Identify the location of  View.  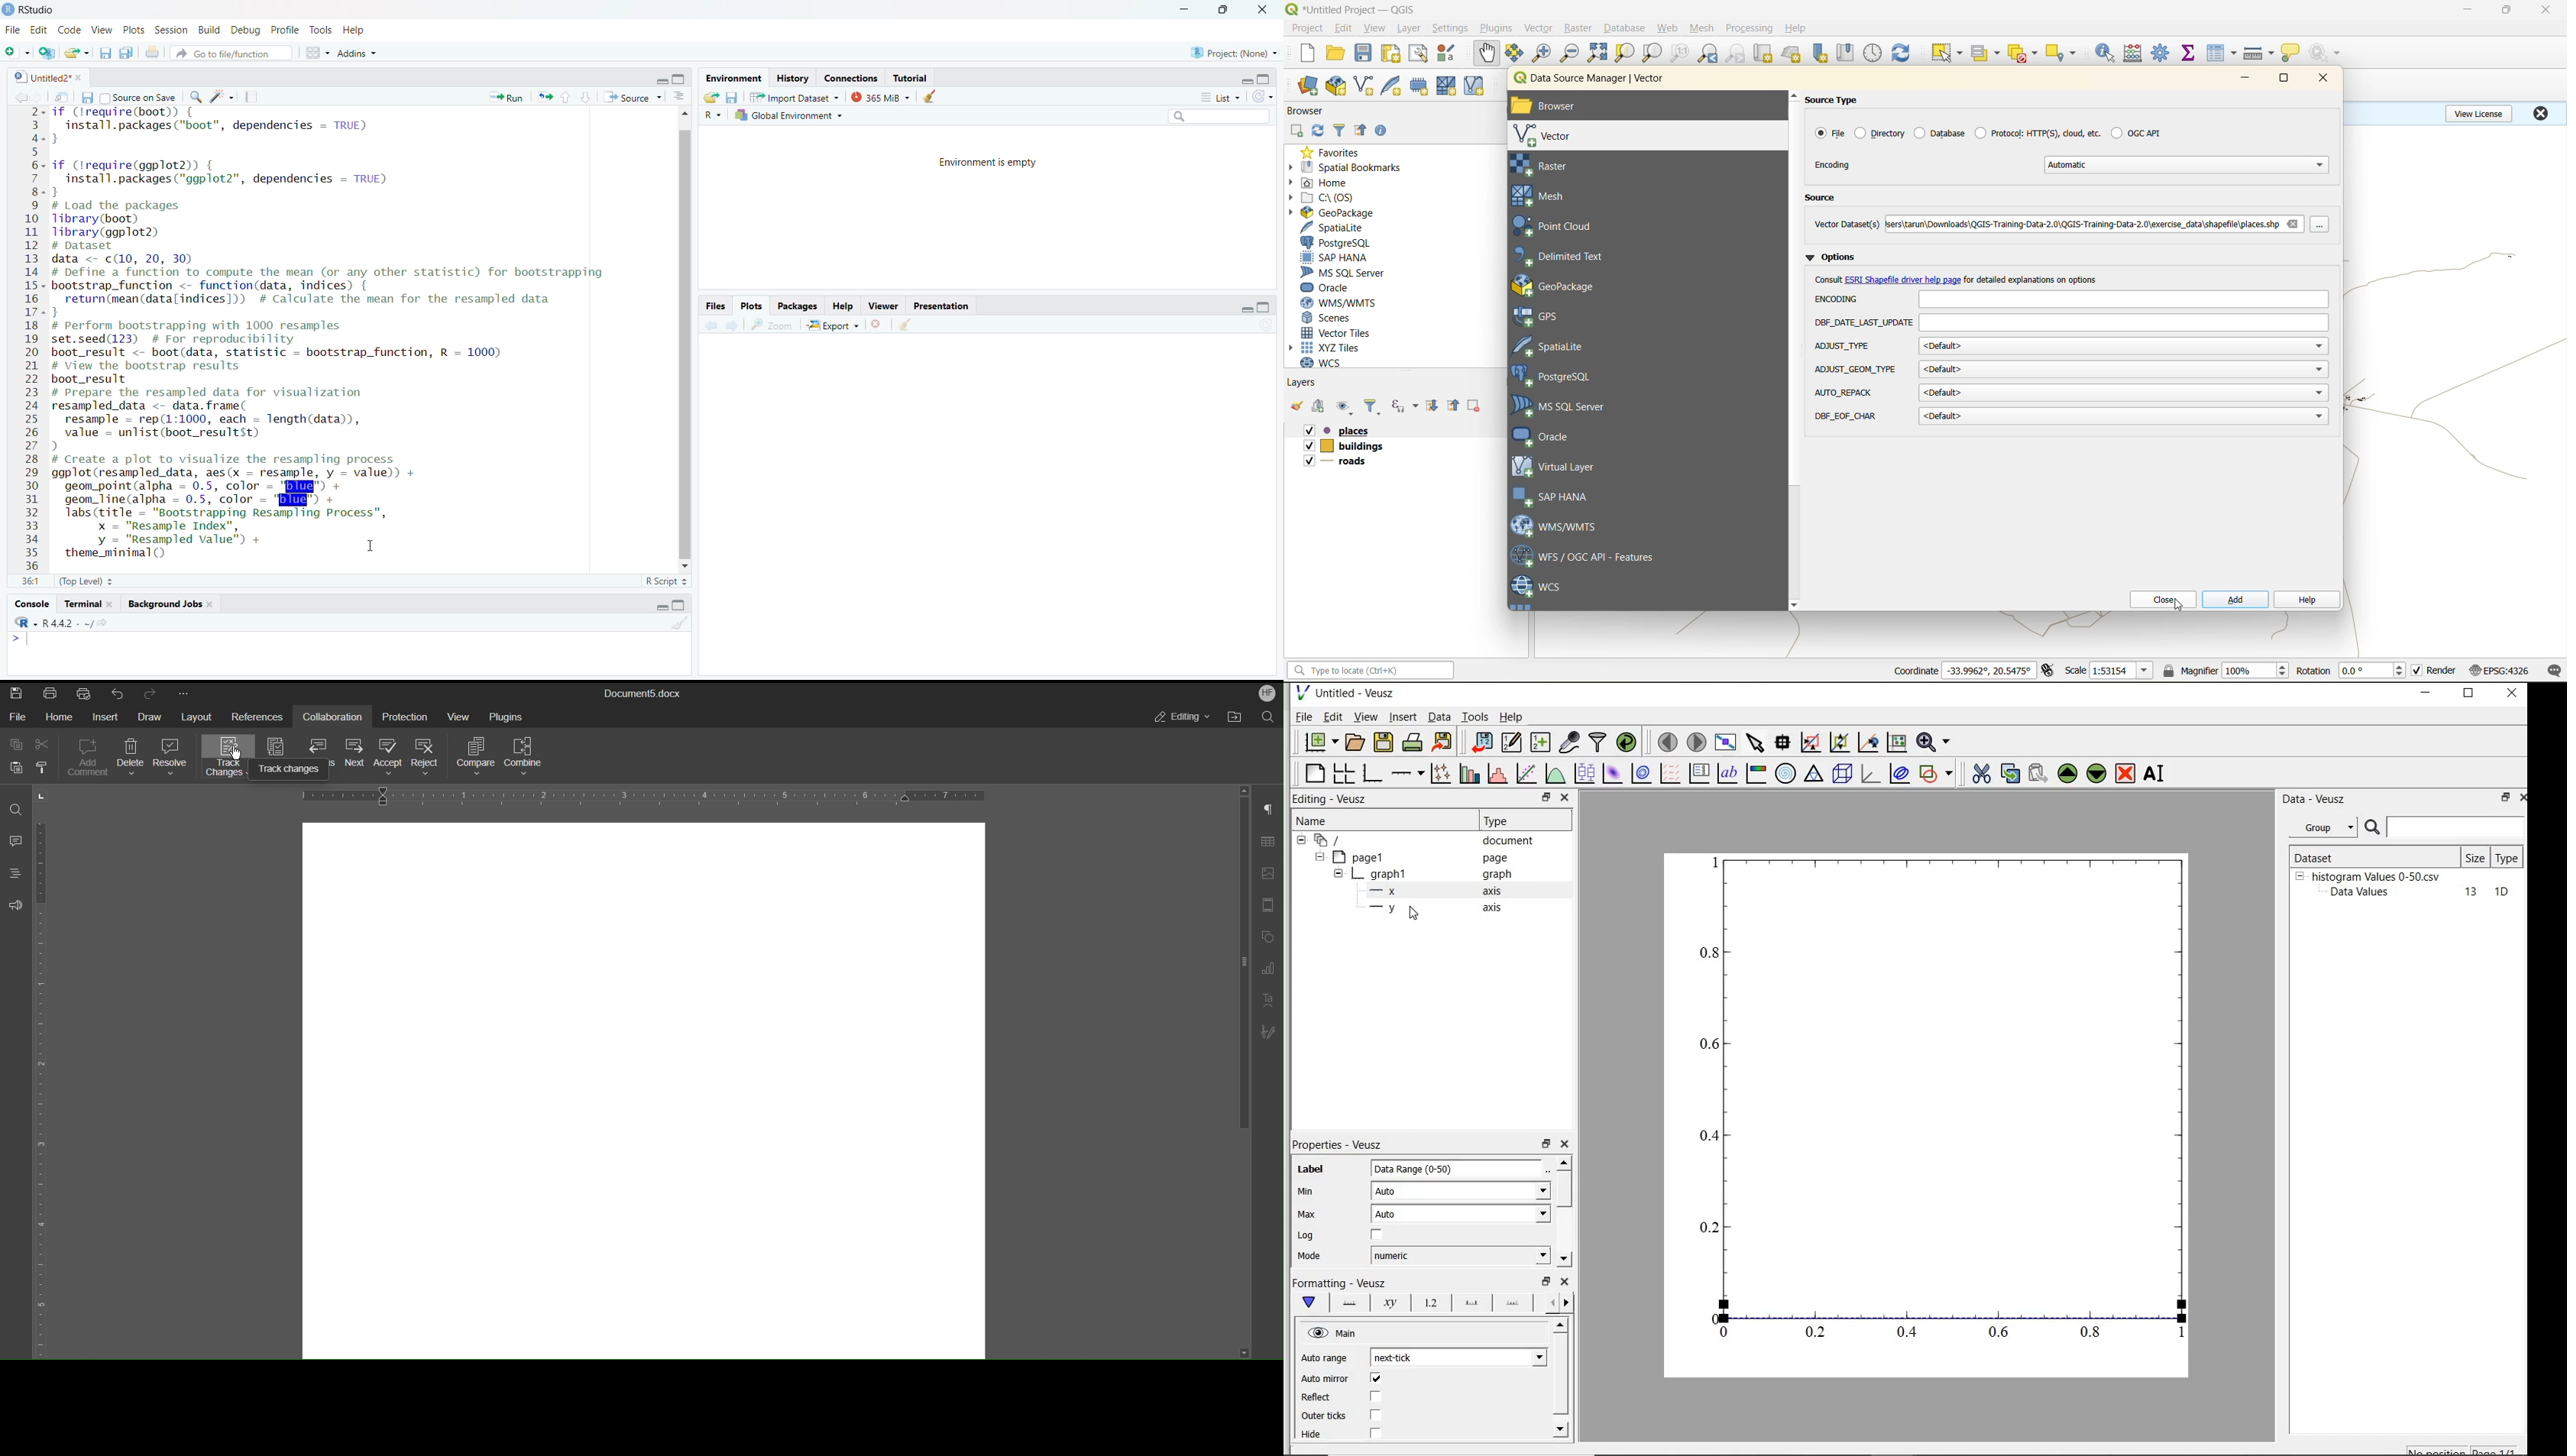
(102, 31).